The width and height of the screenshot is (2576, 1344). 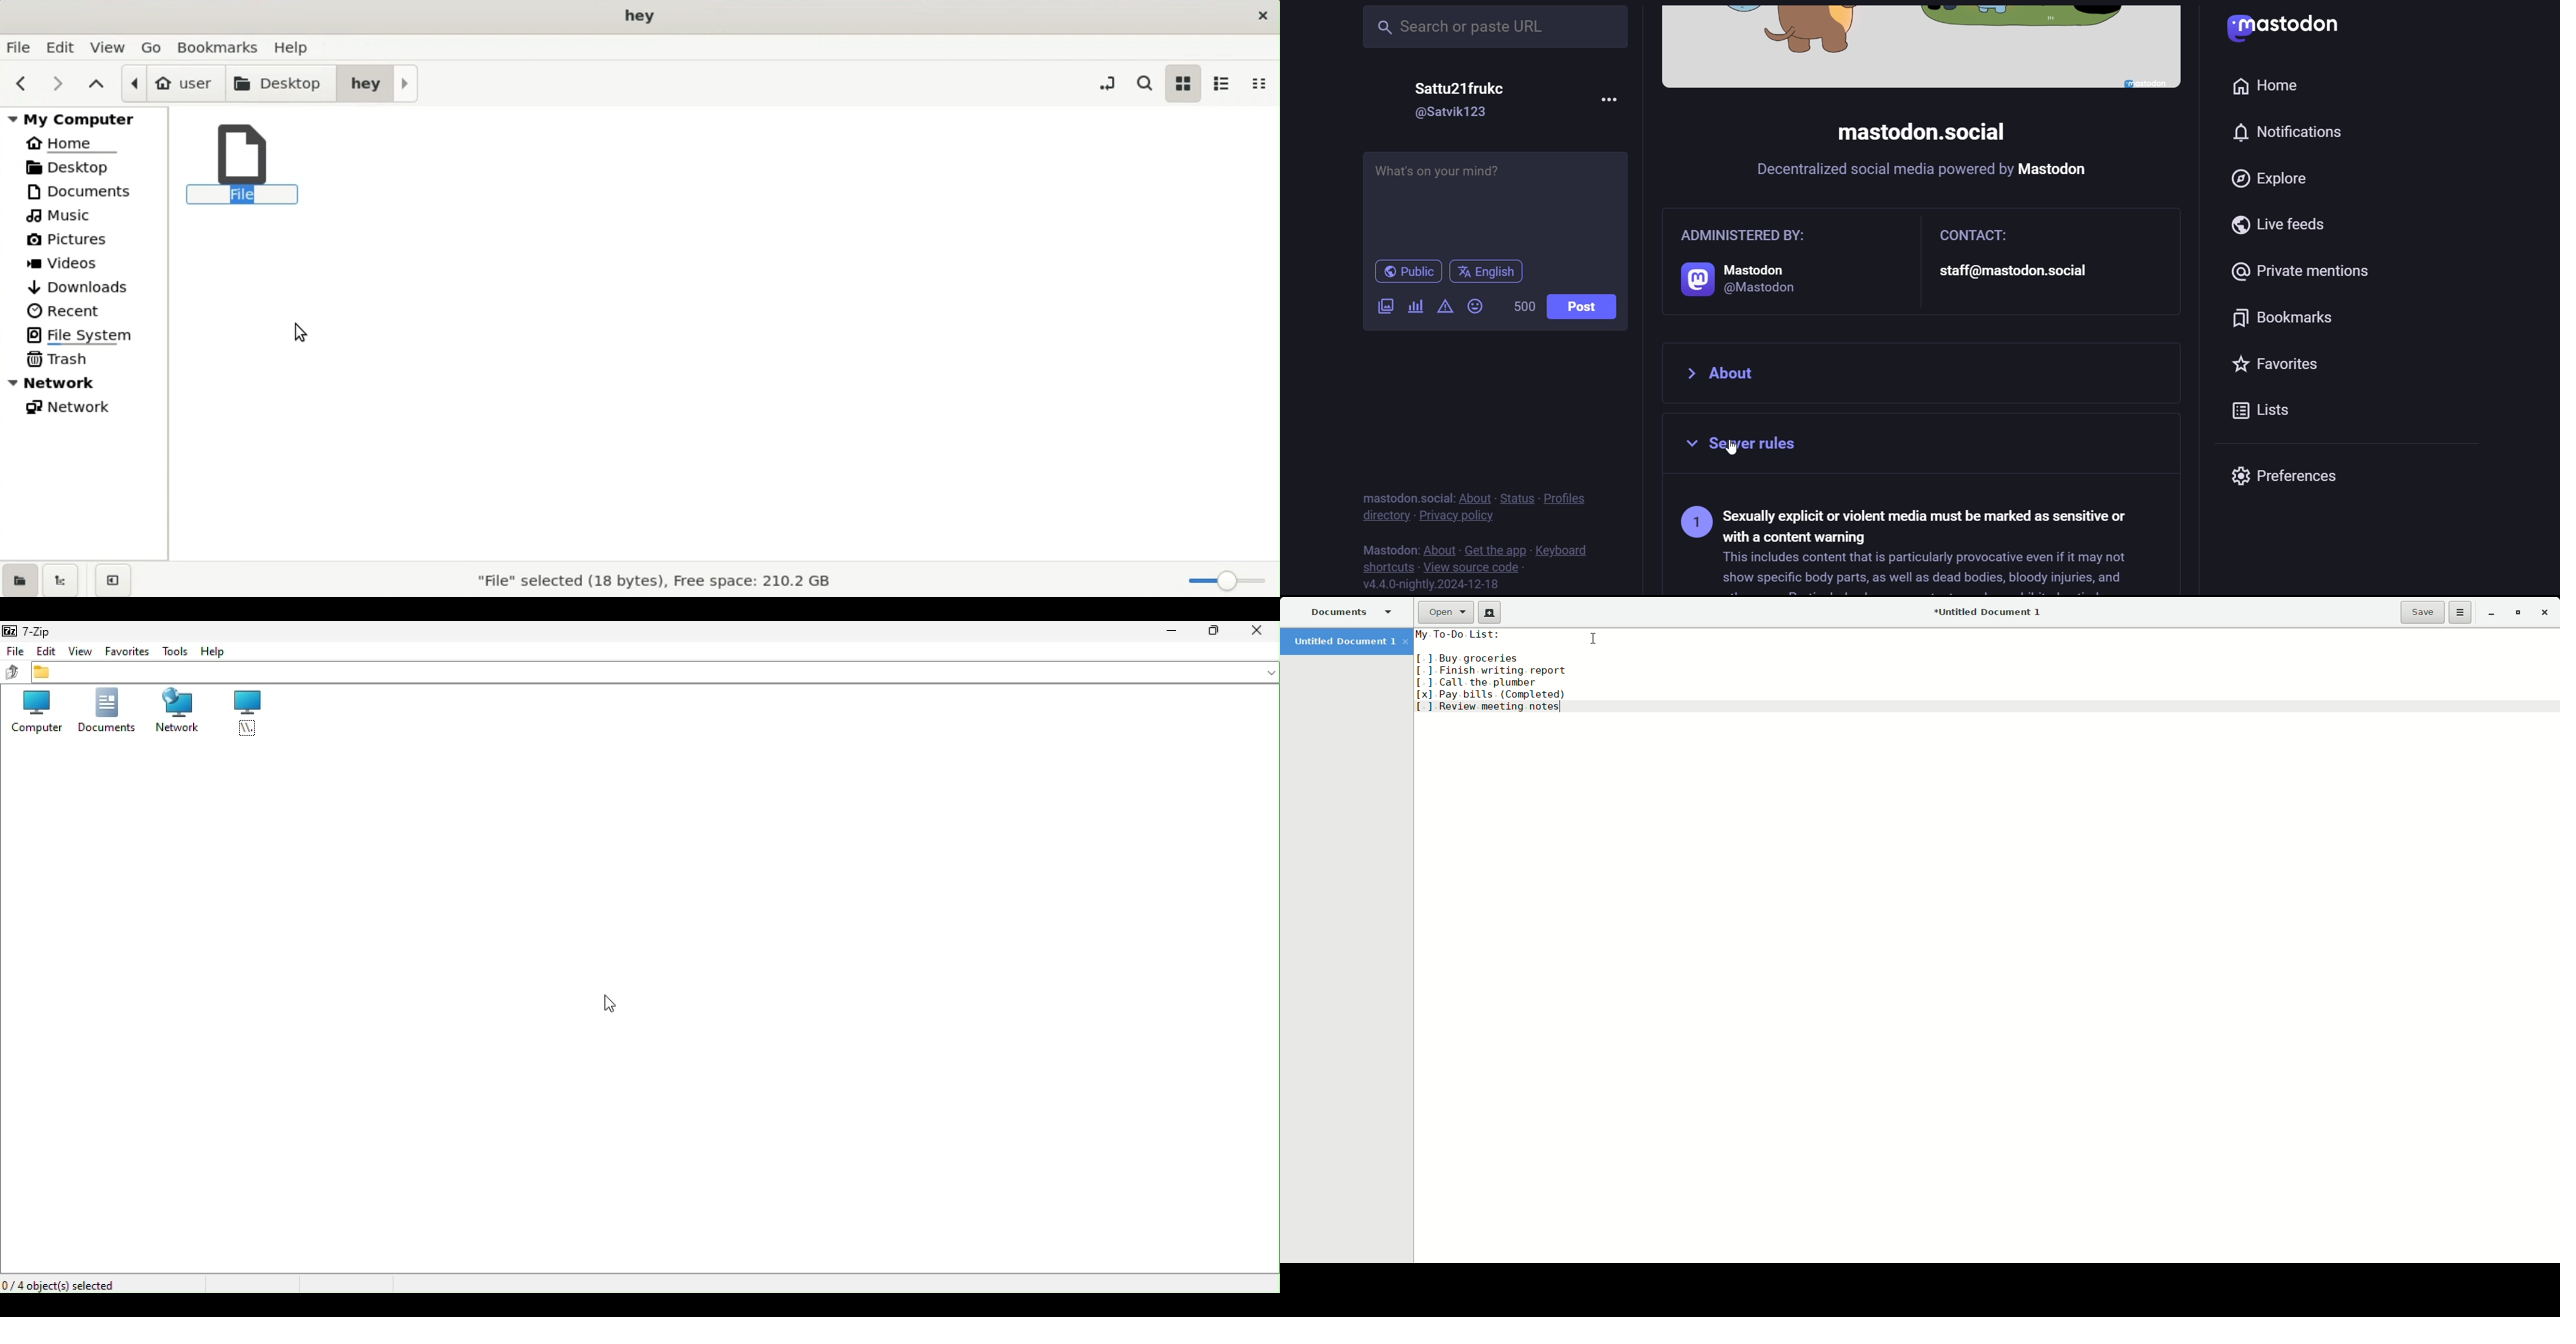 What do you see at coordinates (1387, 548) in the screenshot?
I see `mastodon` at bounding box center [1387, 548].